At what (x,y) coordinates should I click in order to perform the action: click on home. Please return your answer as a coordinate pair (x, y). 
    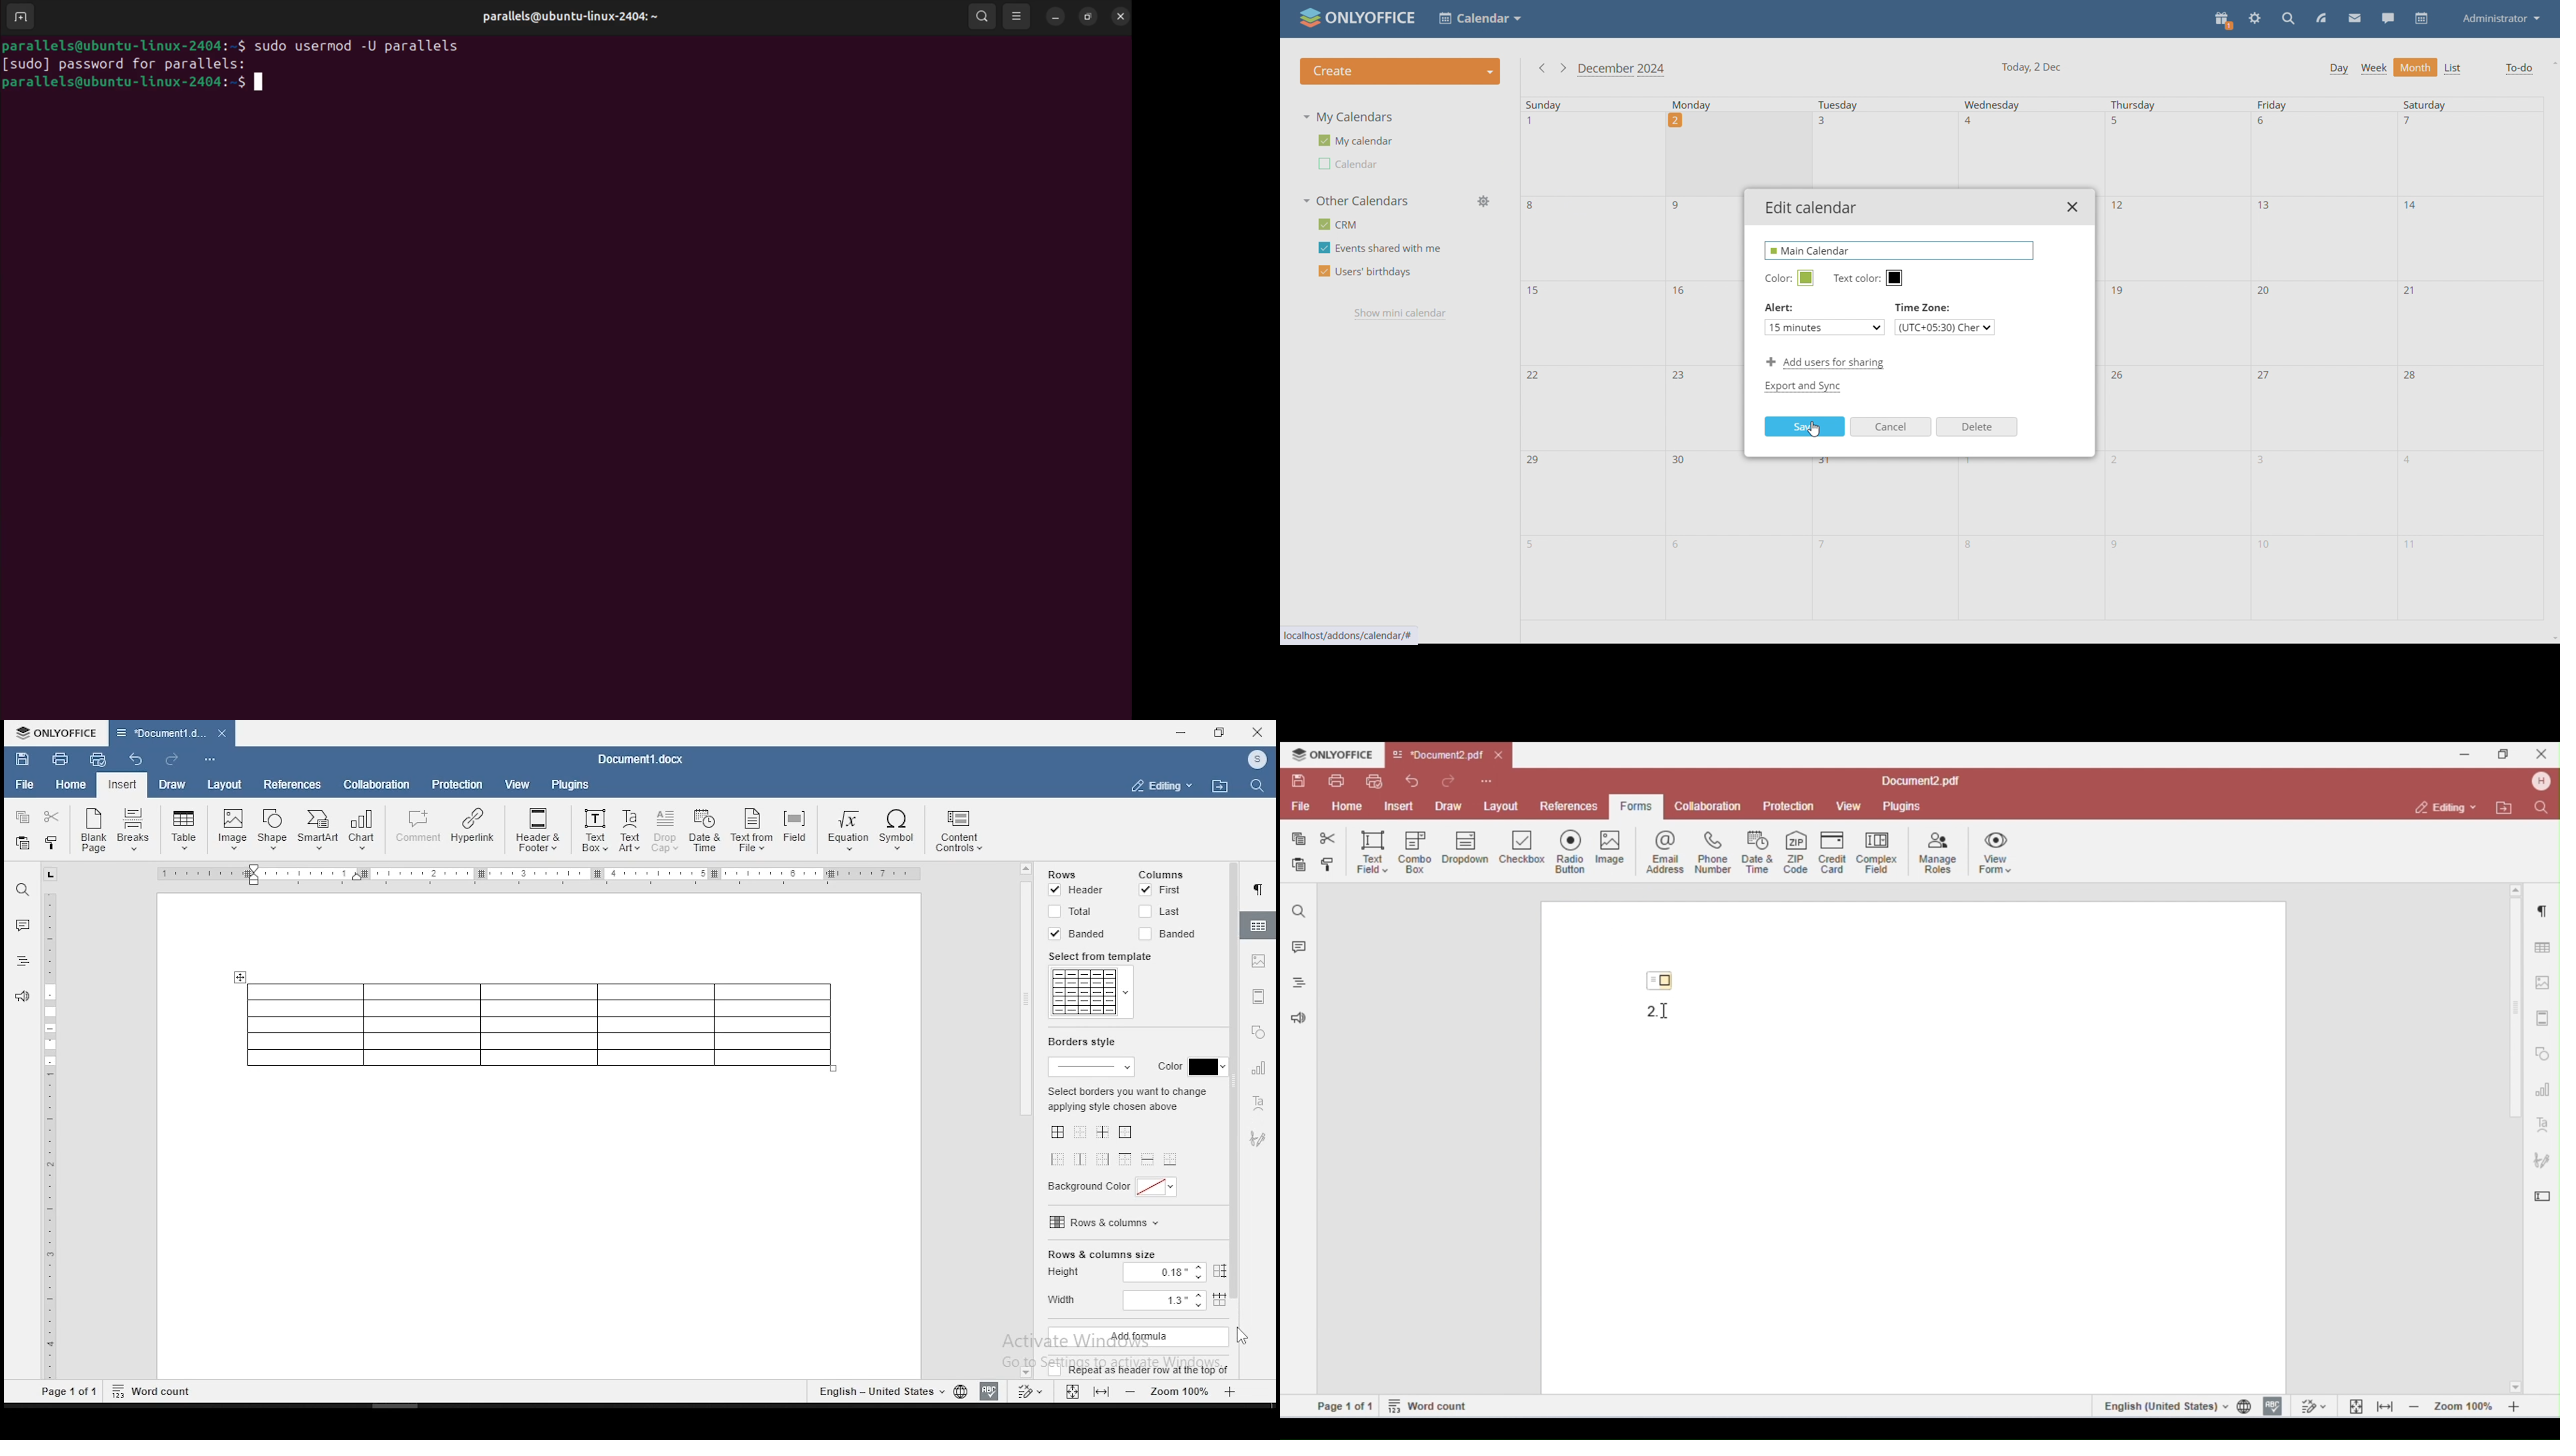
    Looking at the image, I should click on (71, 785).